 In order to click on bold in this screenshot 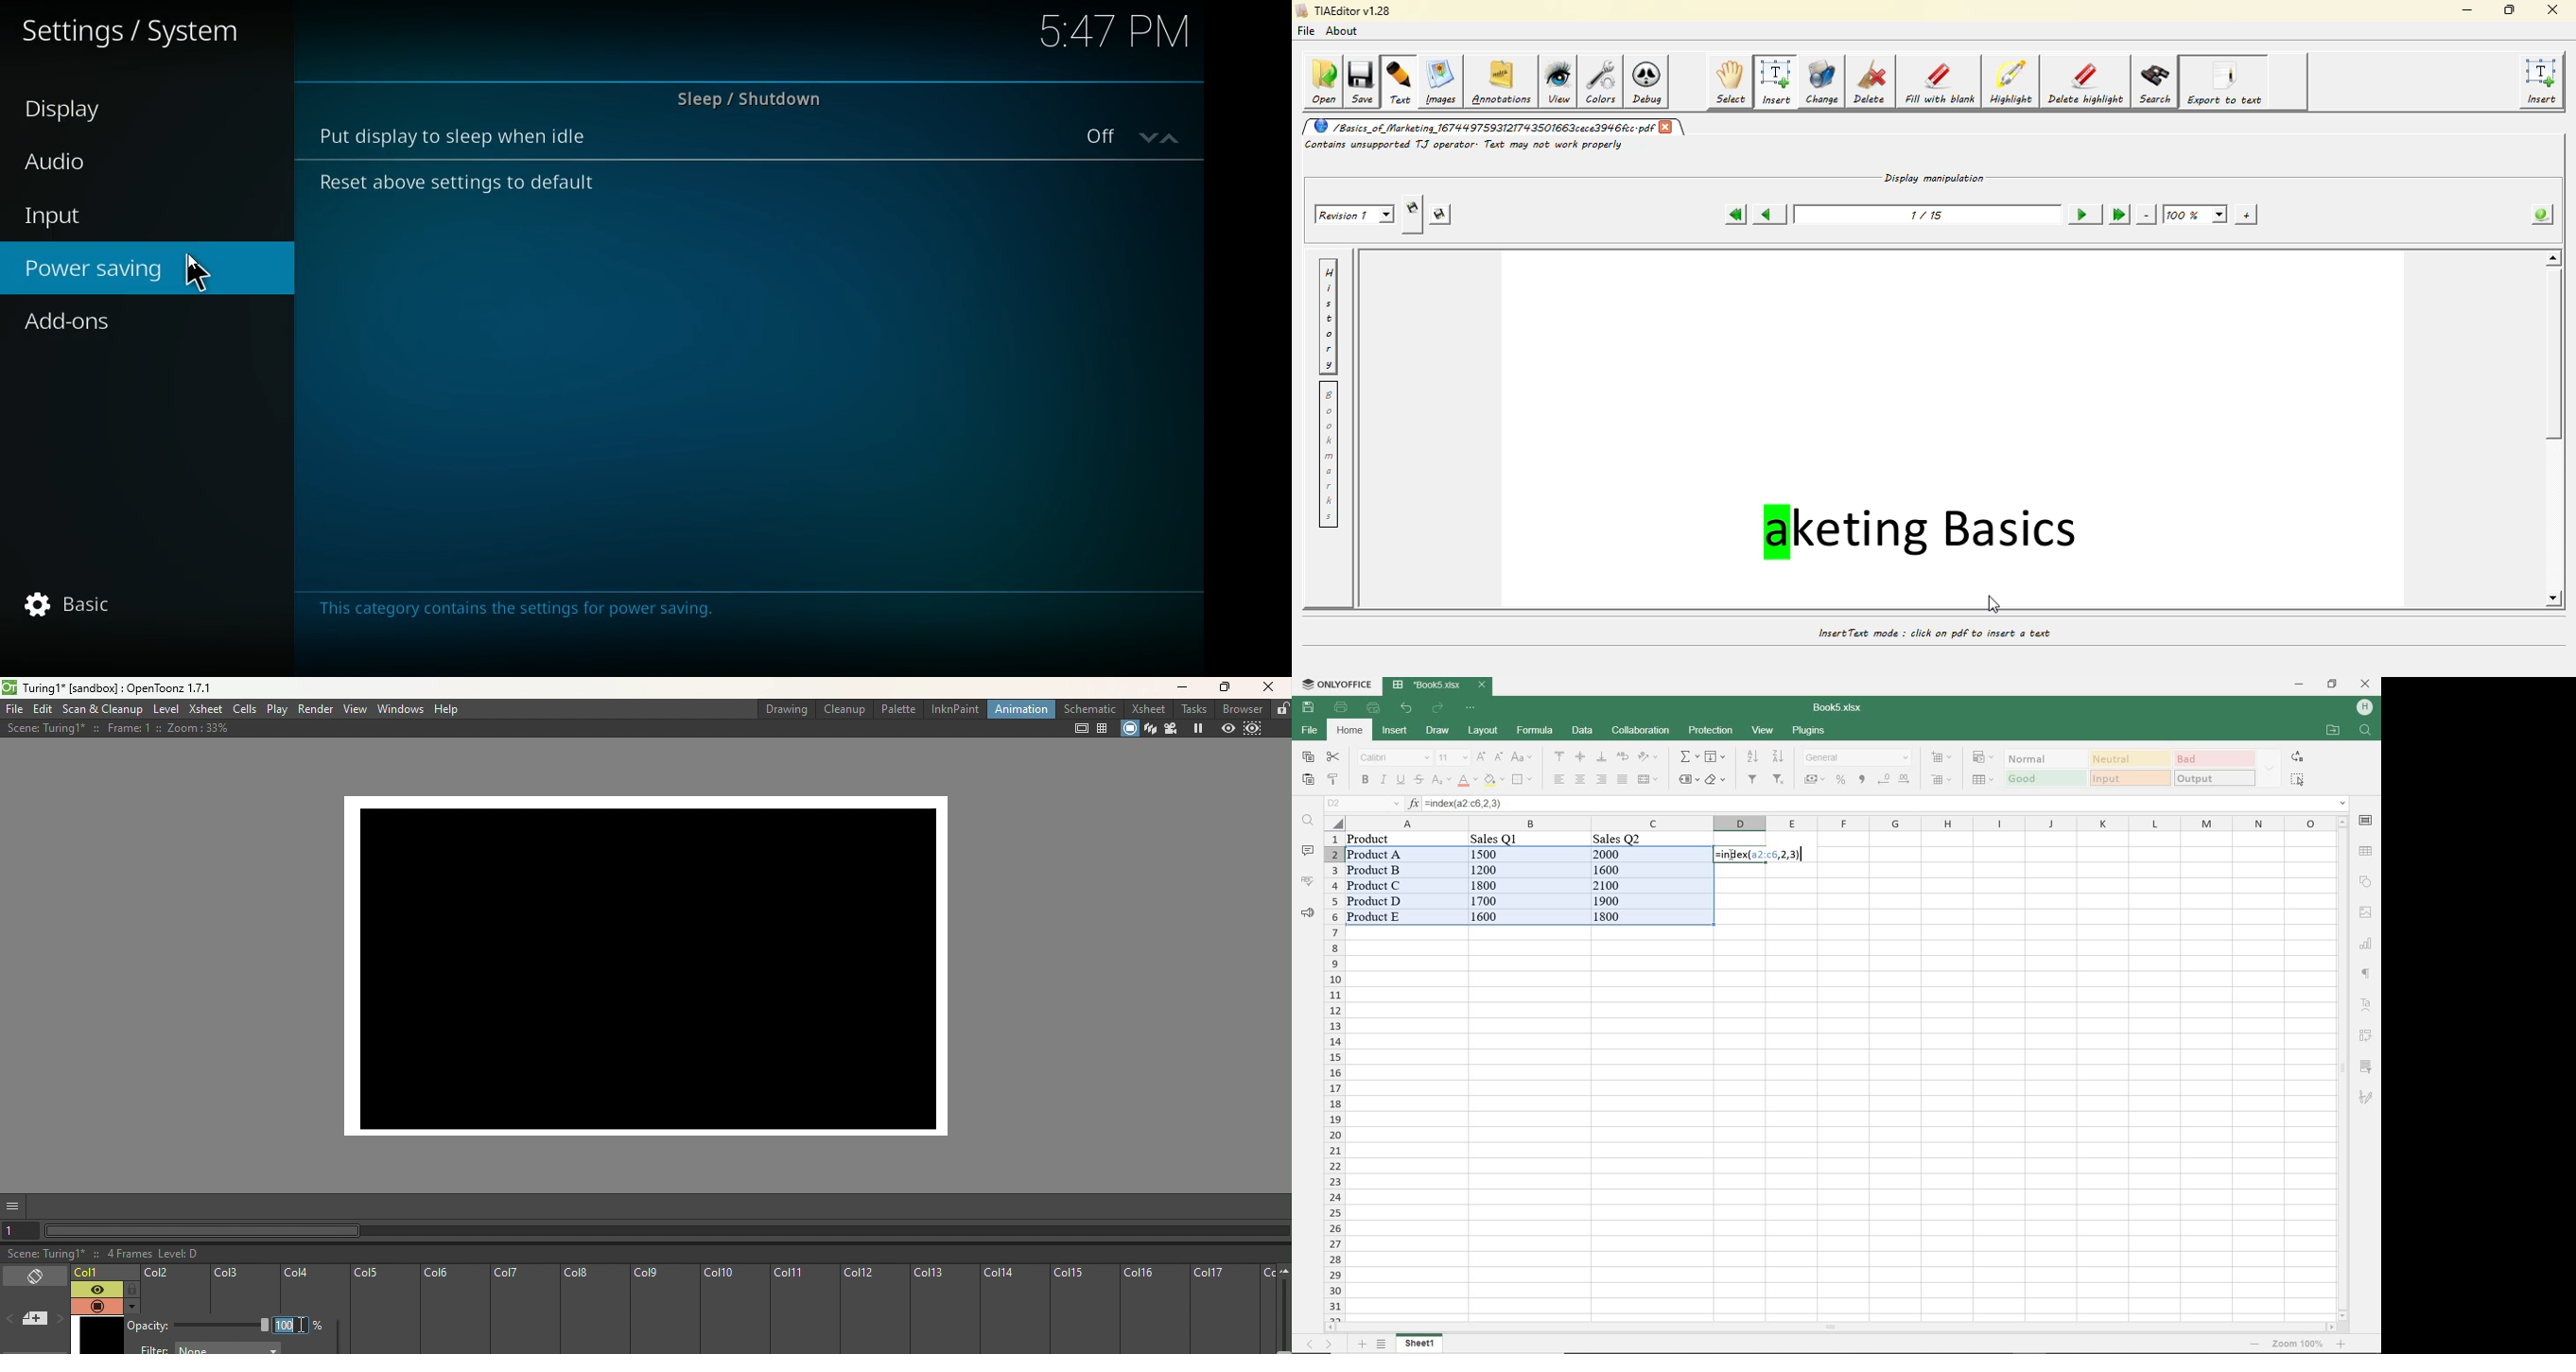, I will do `click(1364, 781)`.